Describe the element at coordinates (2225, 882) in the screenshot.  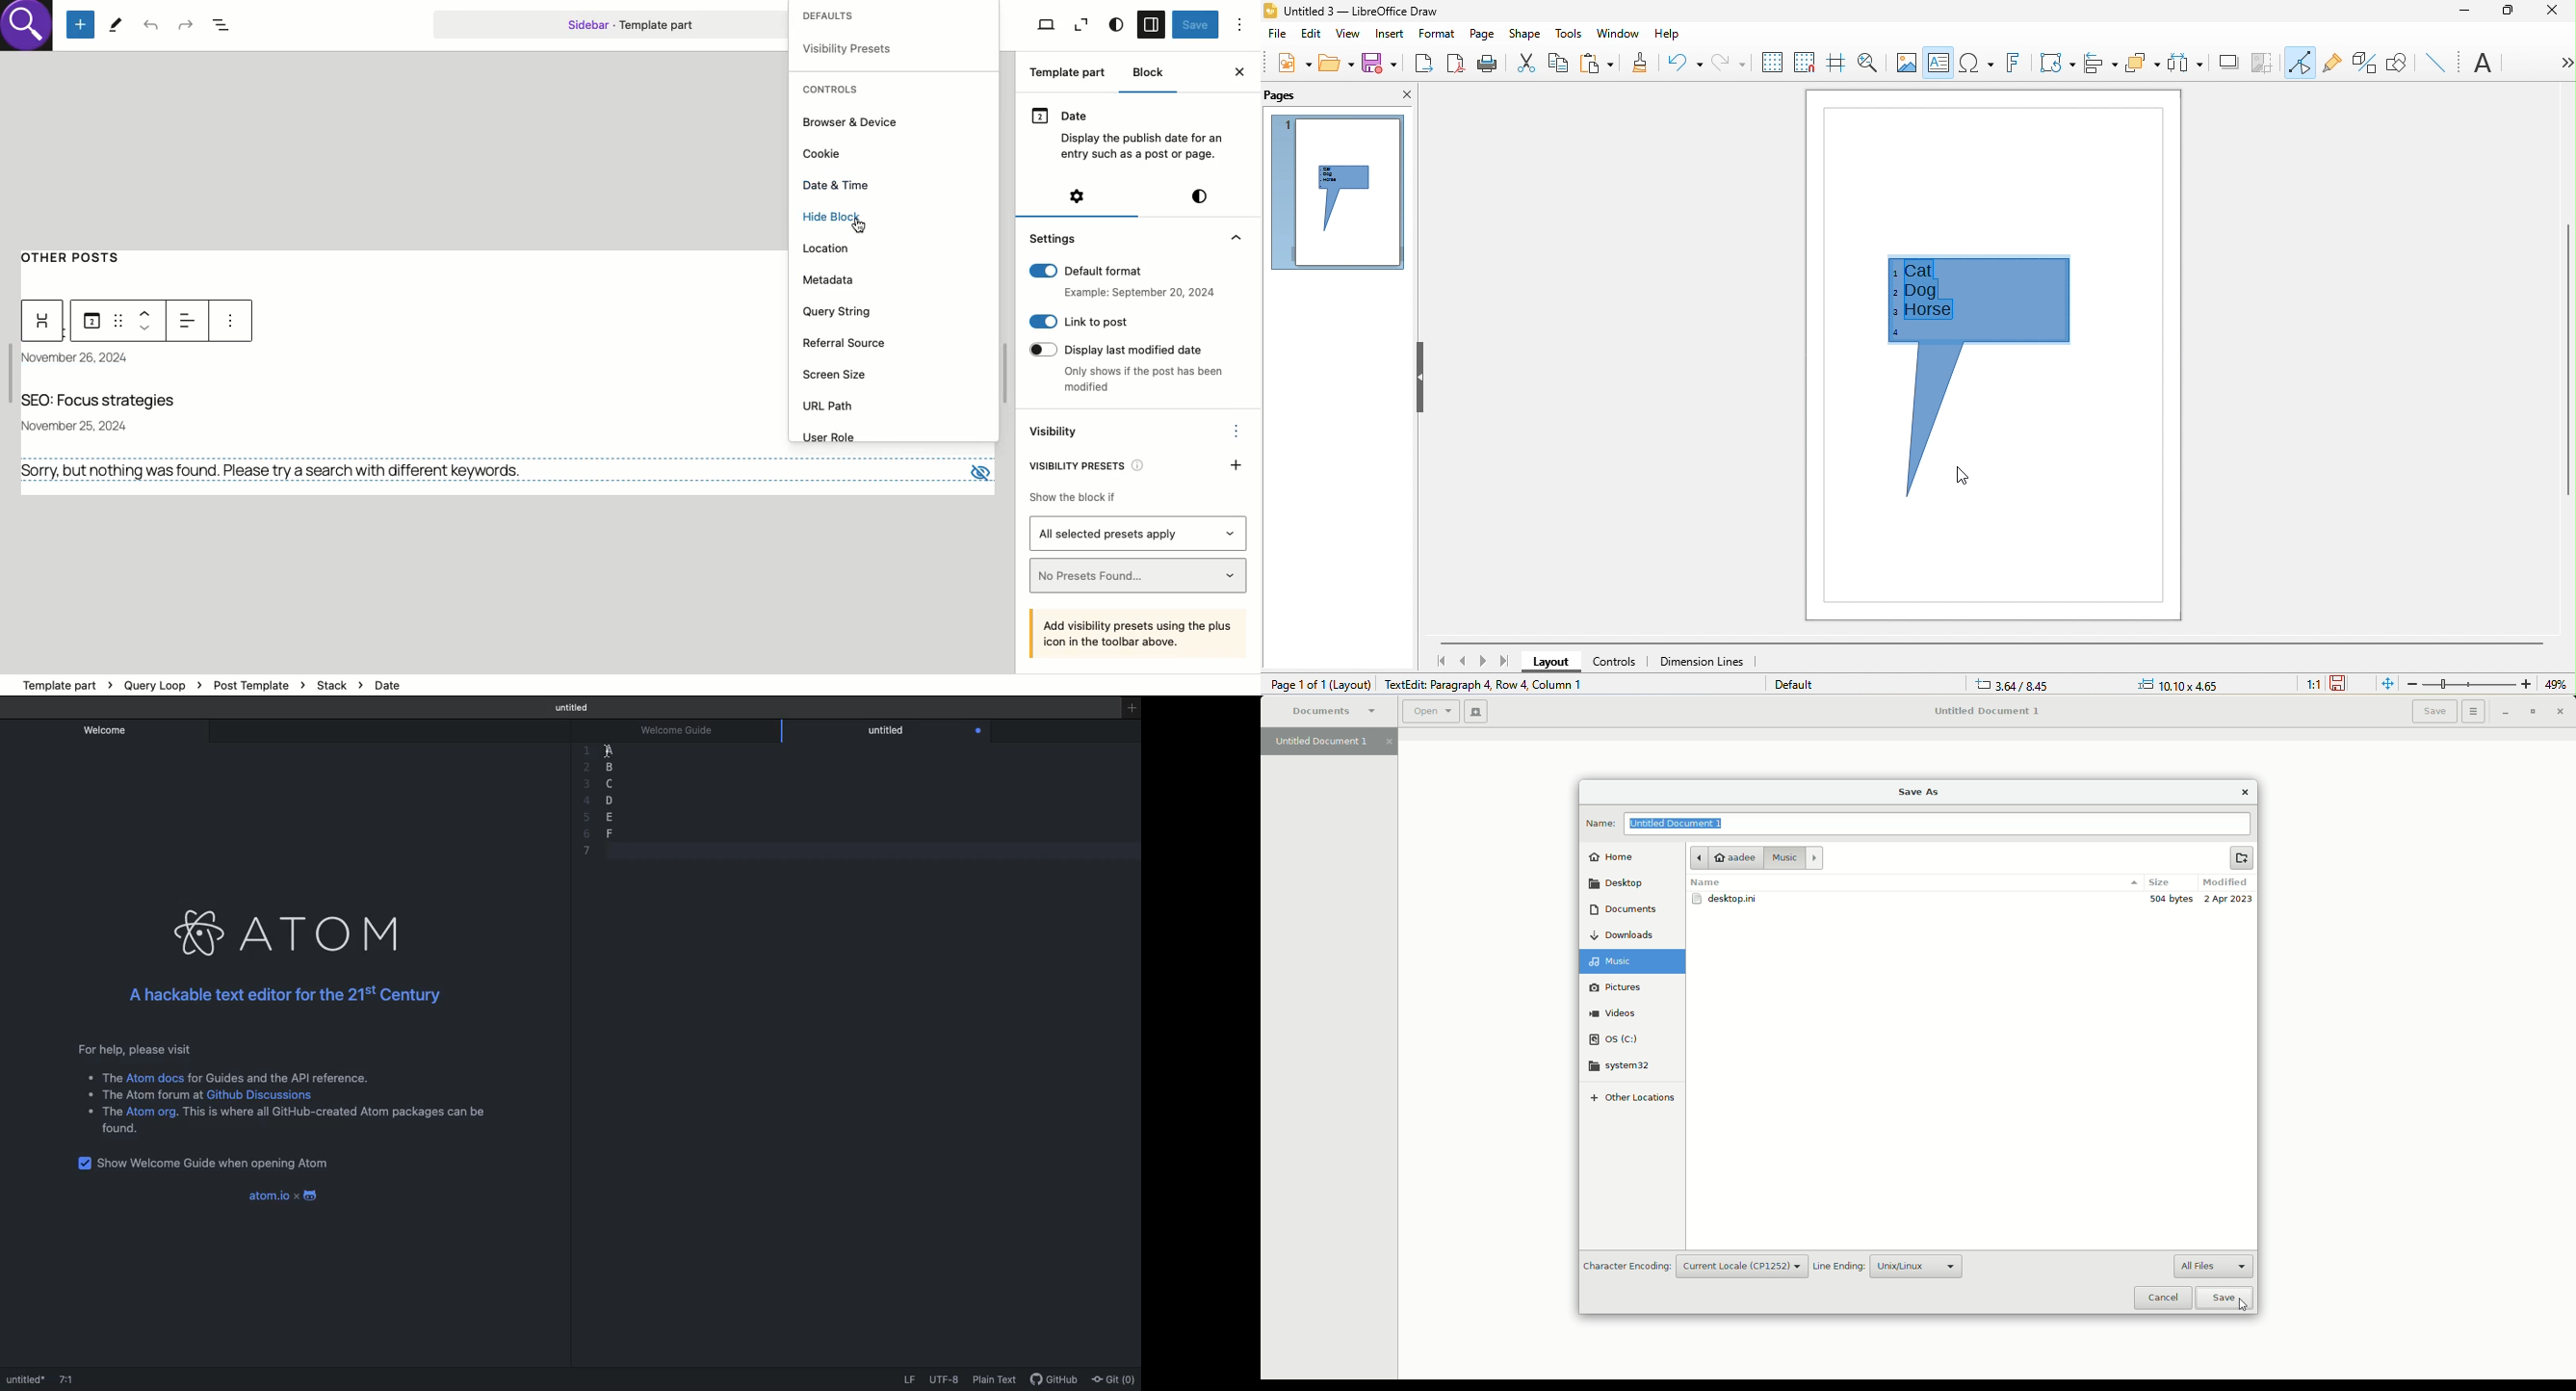
I see `Modified` at that location.